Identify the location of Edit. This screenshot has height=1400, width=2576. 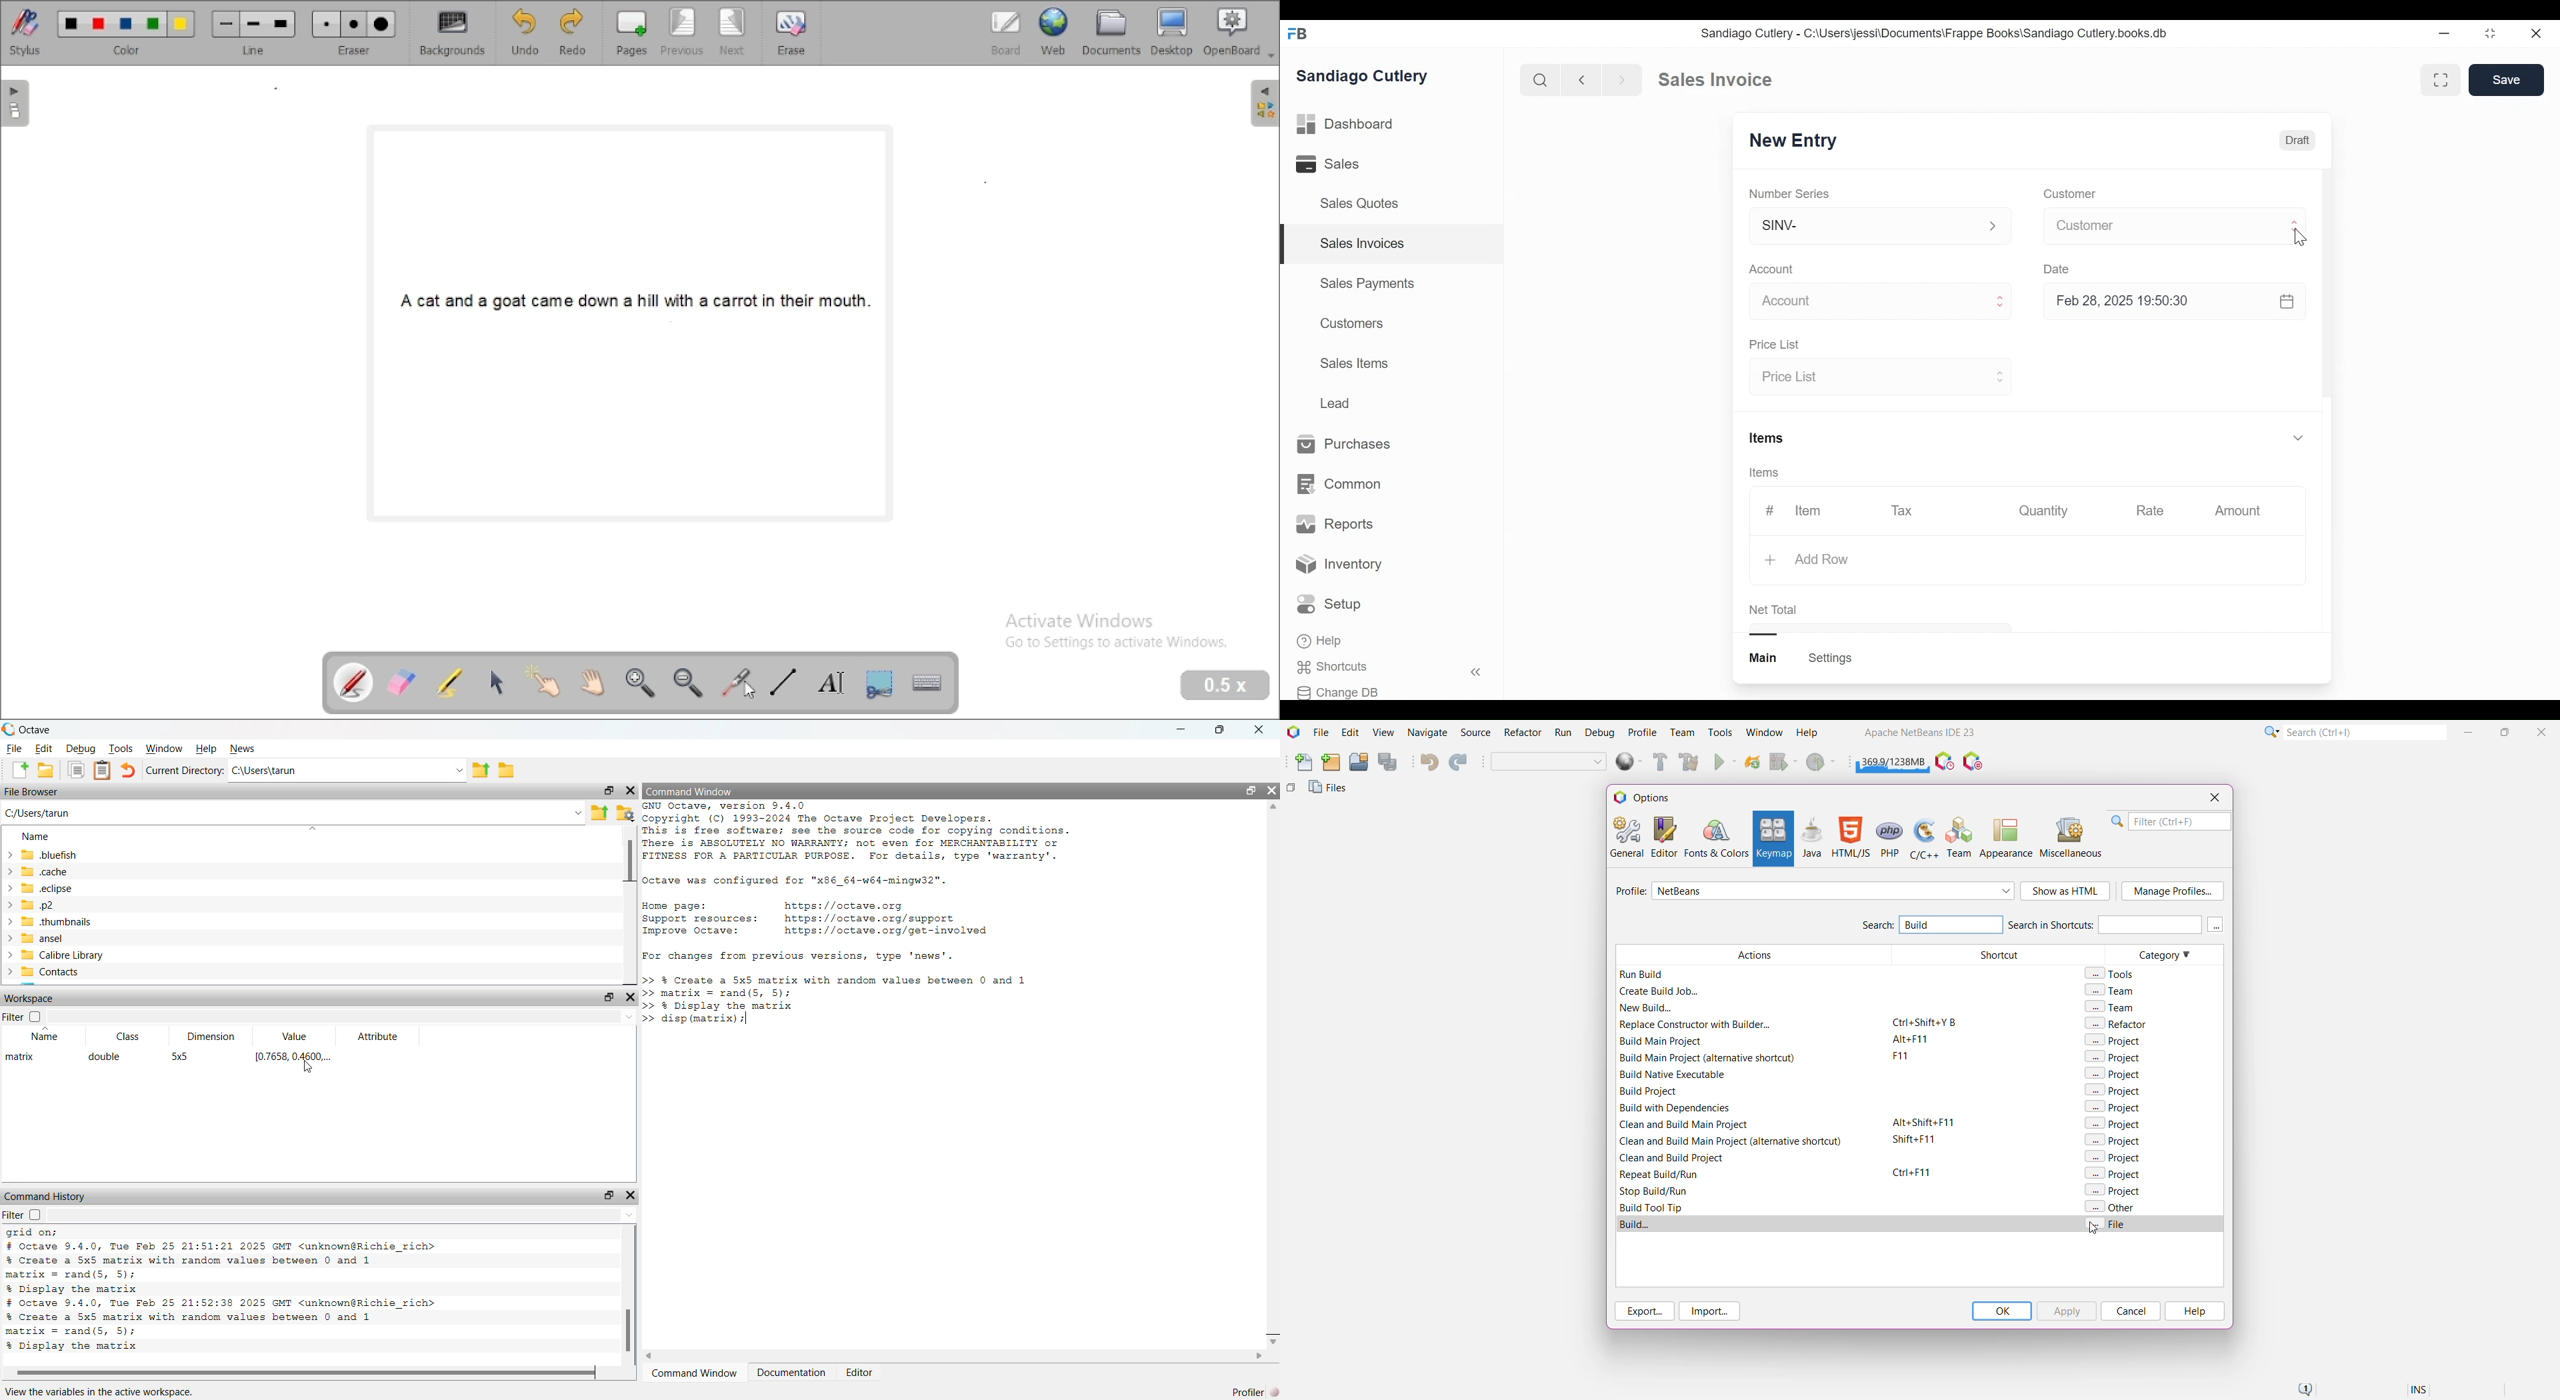
(44, 748).